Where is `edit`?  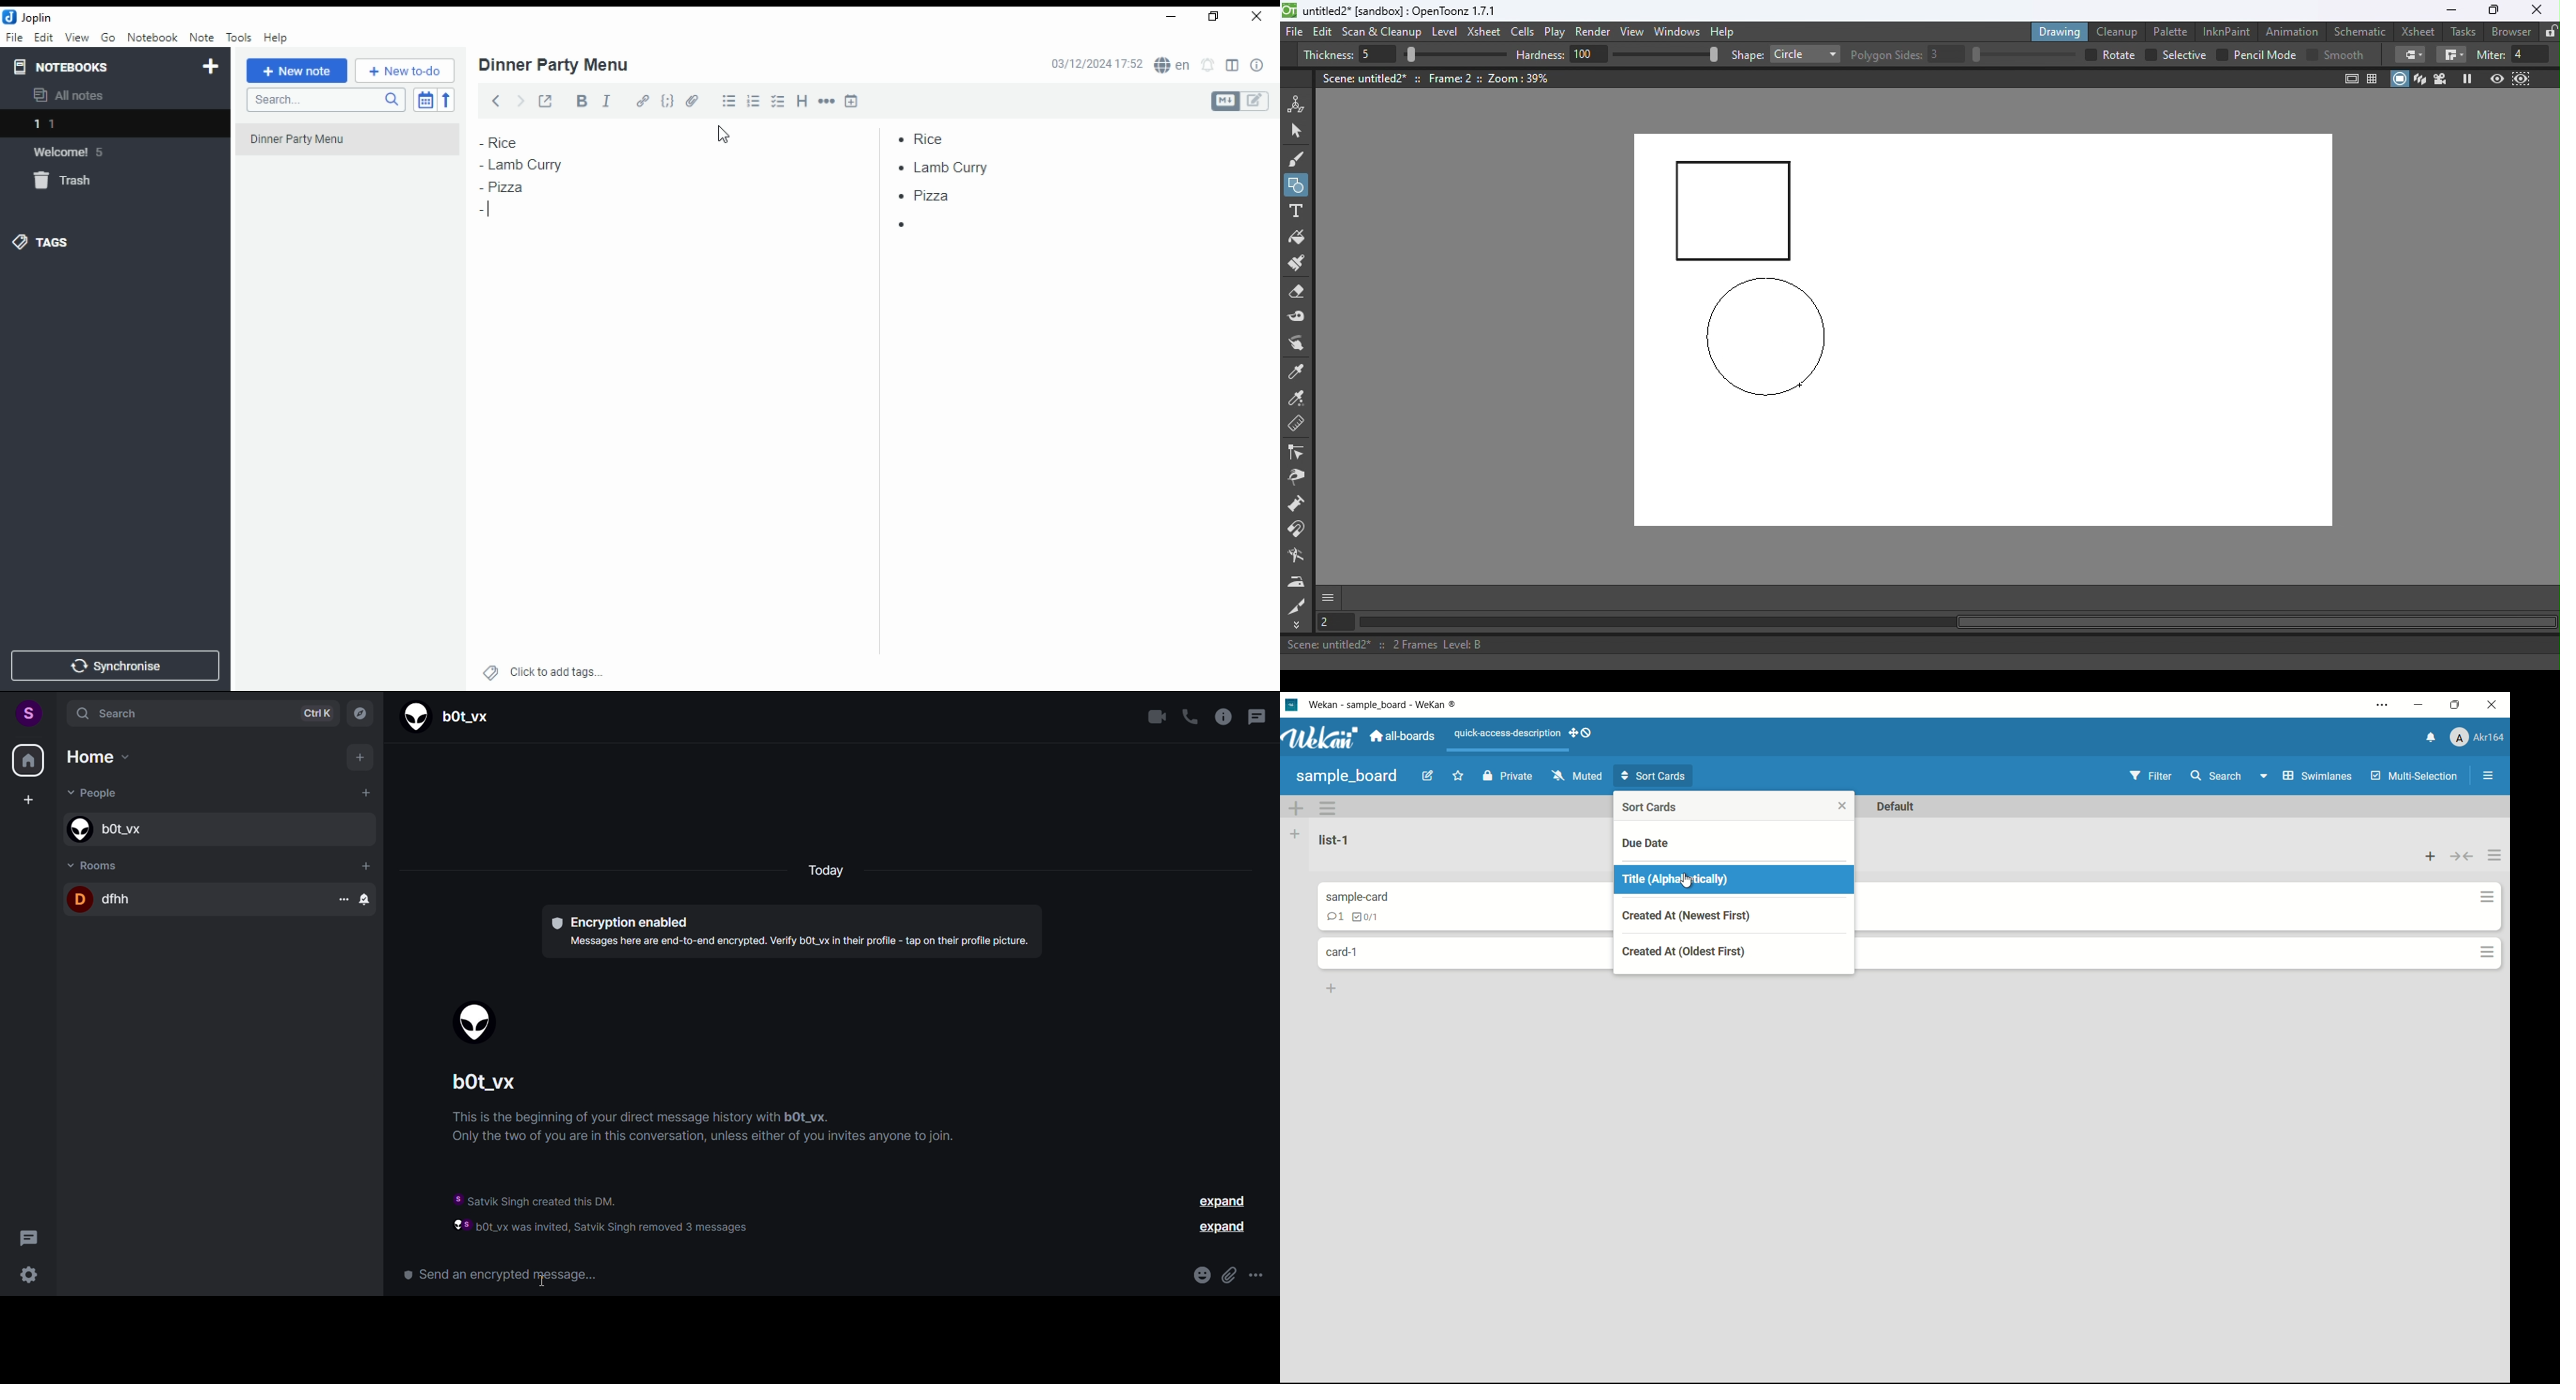 edit is located at coordinates (1427, 776).